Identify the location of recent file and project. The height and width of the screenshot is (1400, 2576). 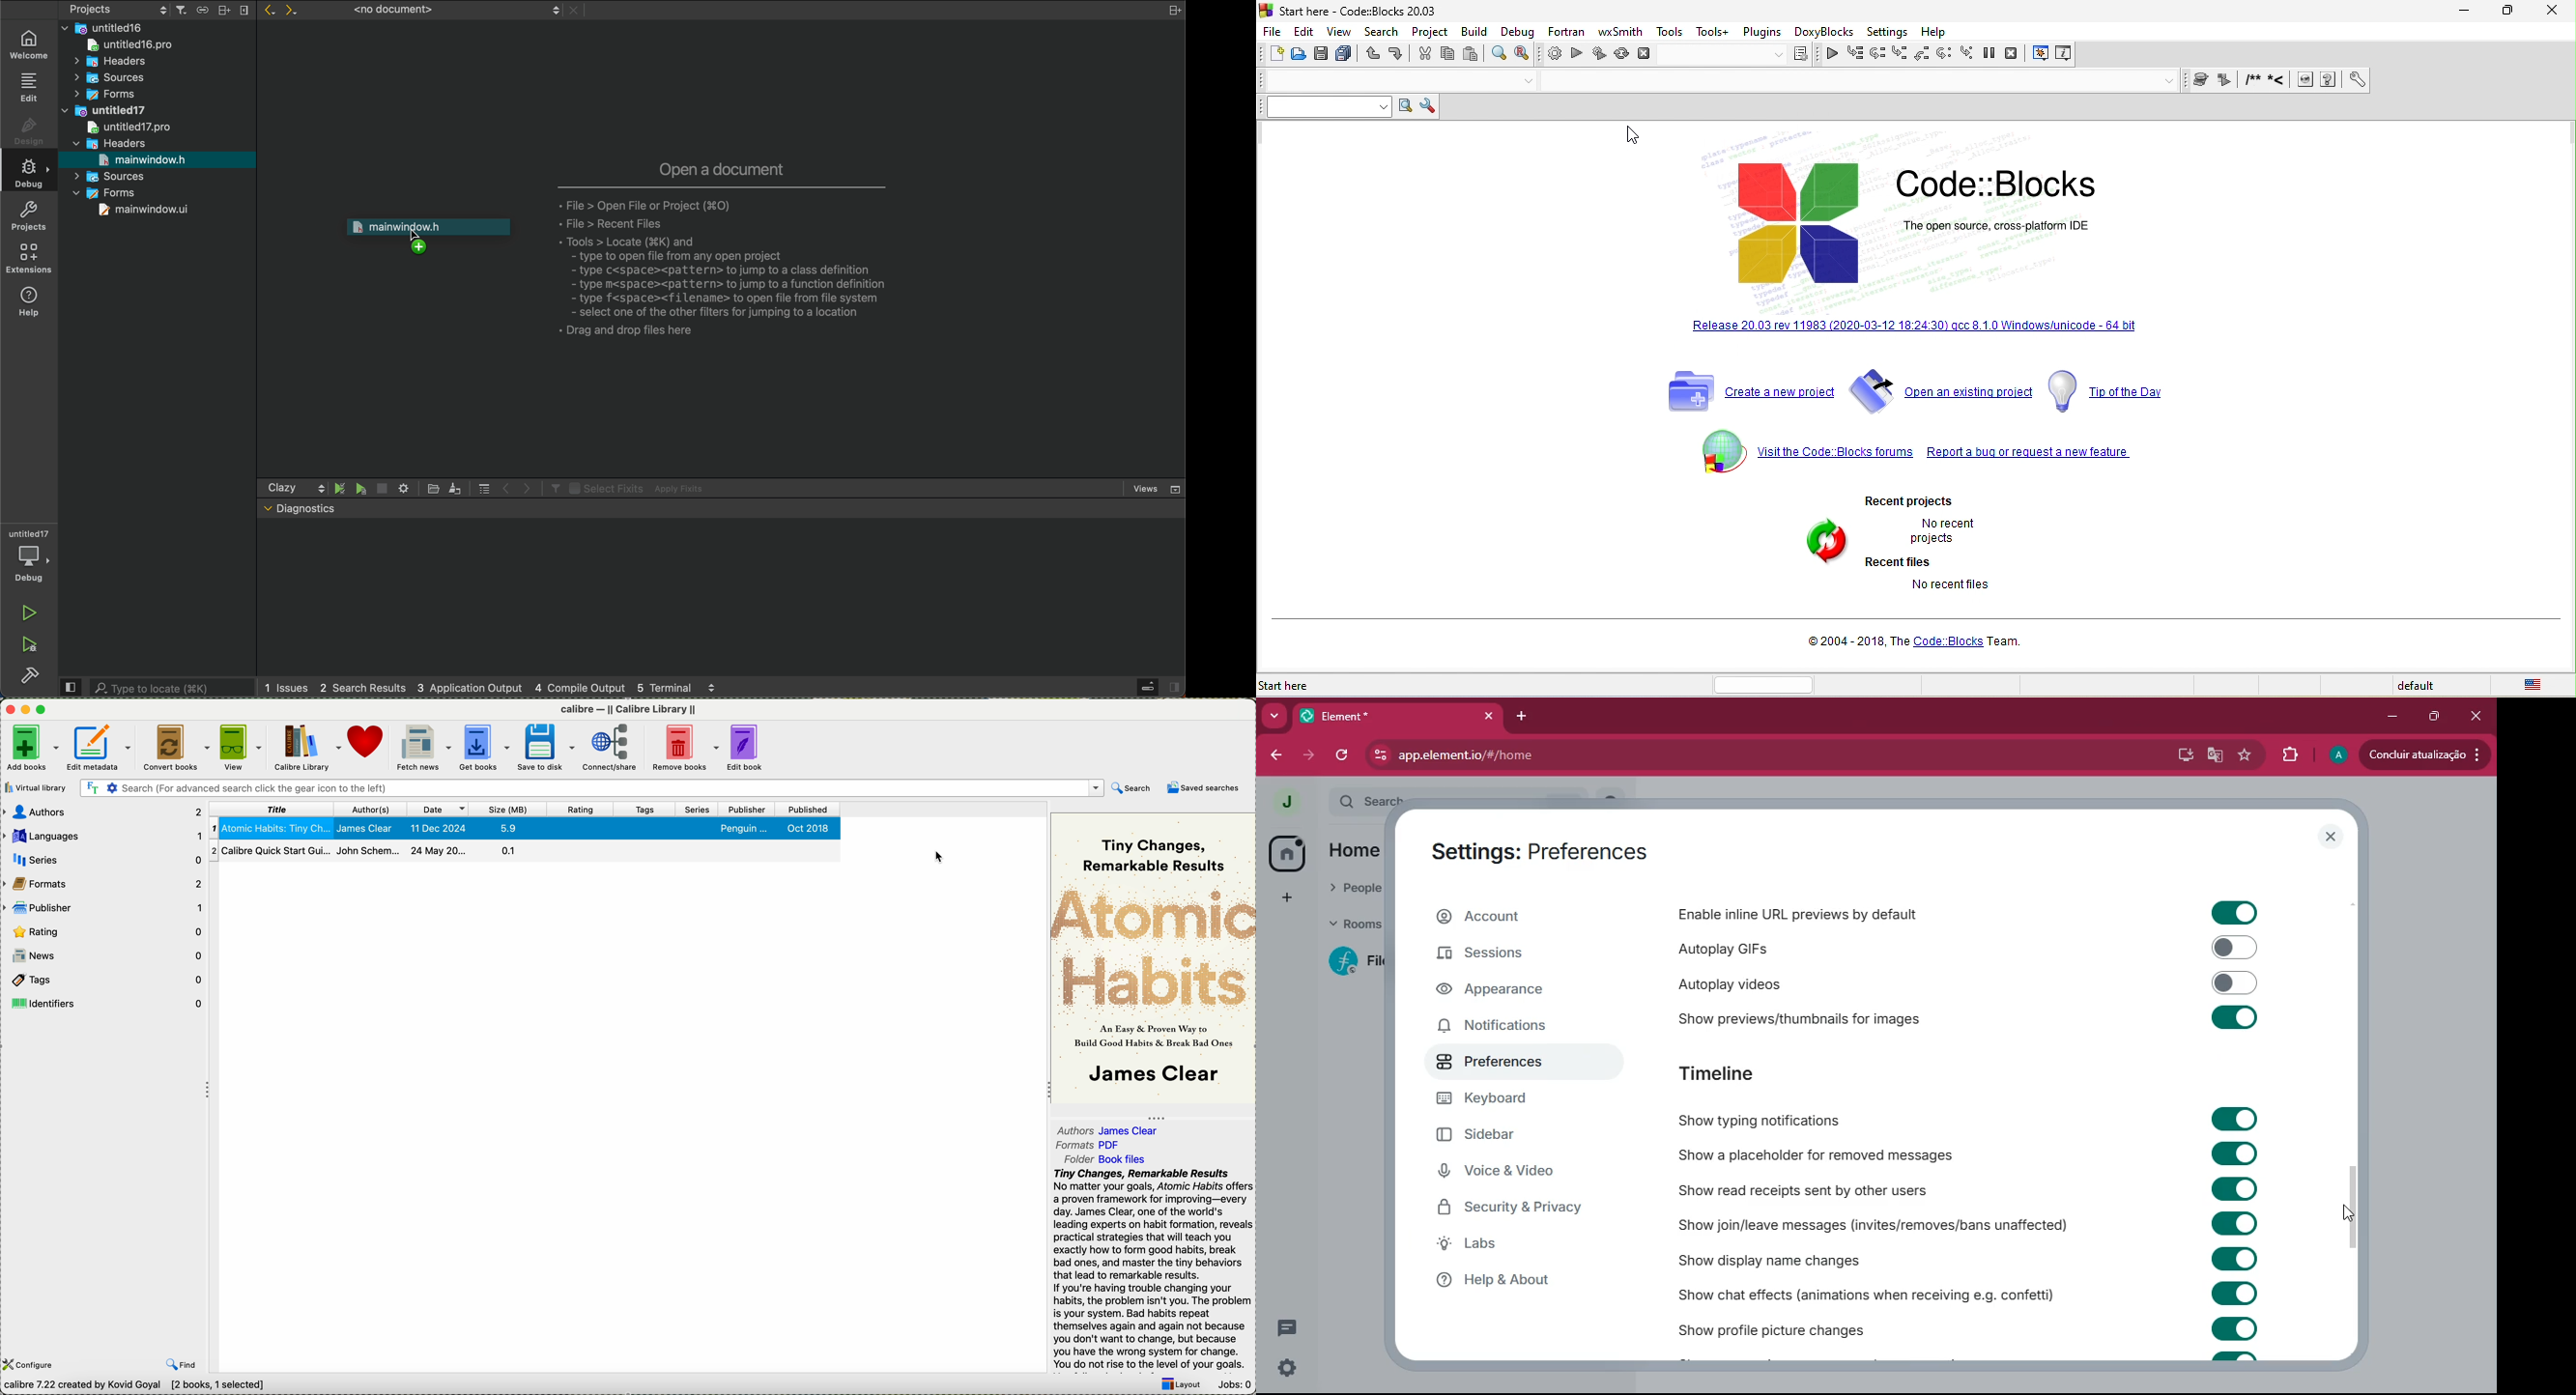
(1820, 543).